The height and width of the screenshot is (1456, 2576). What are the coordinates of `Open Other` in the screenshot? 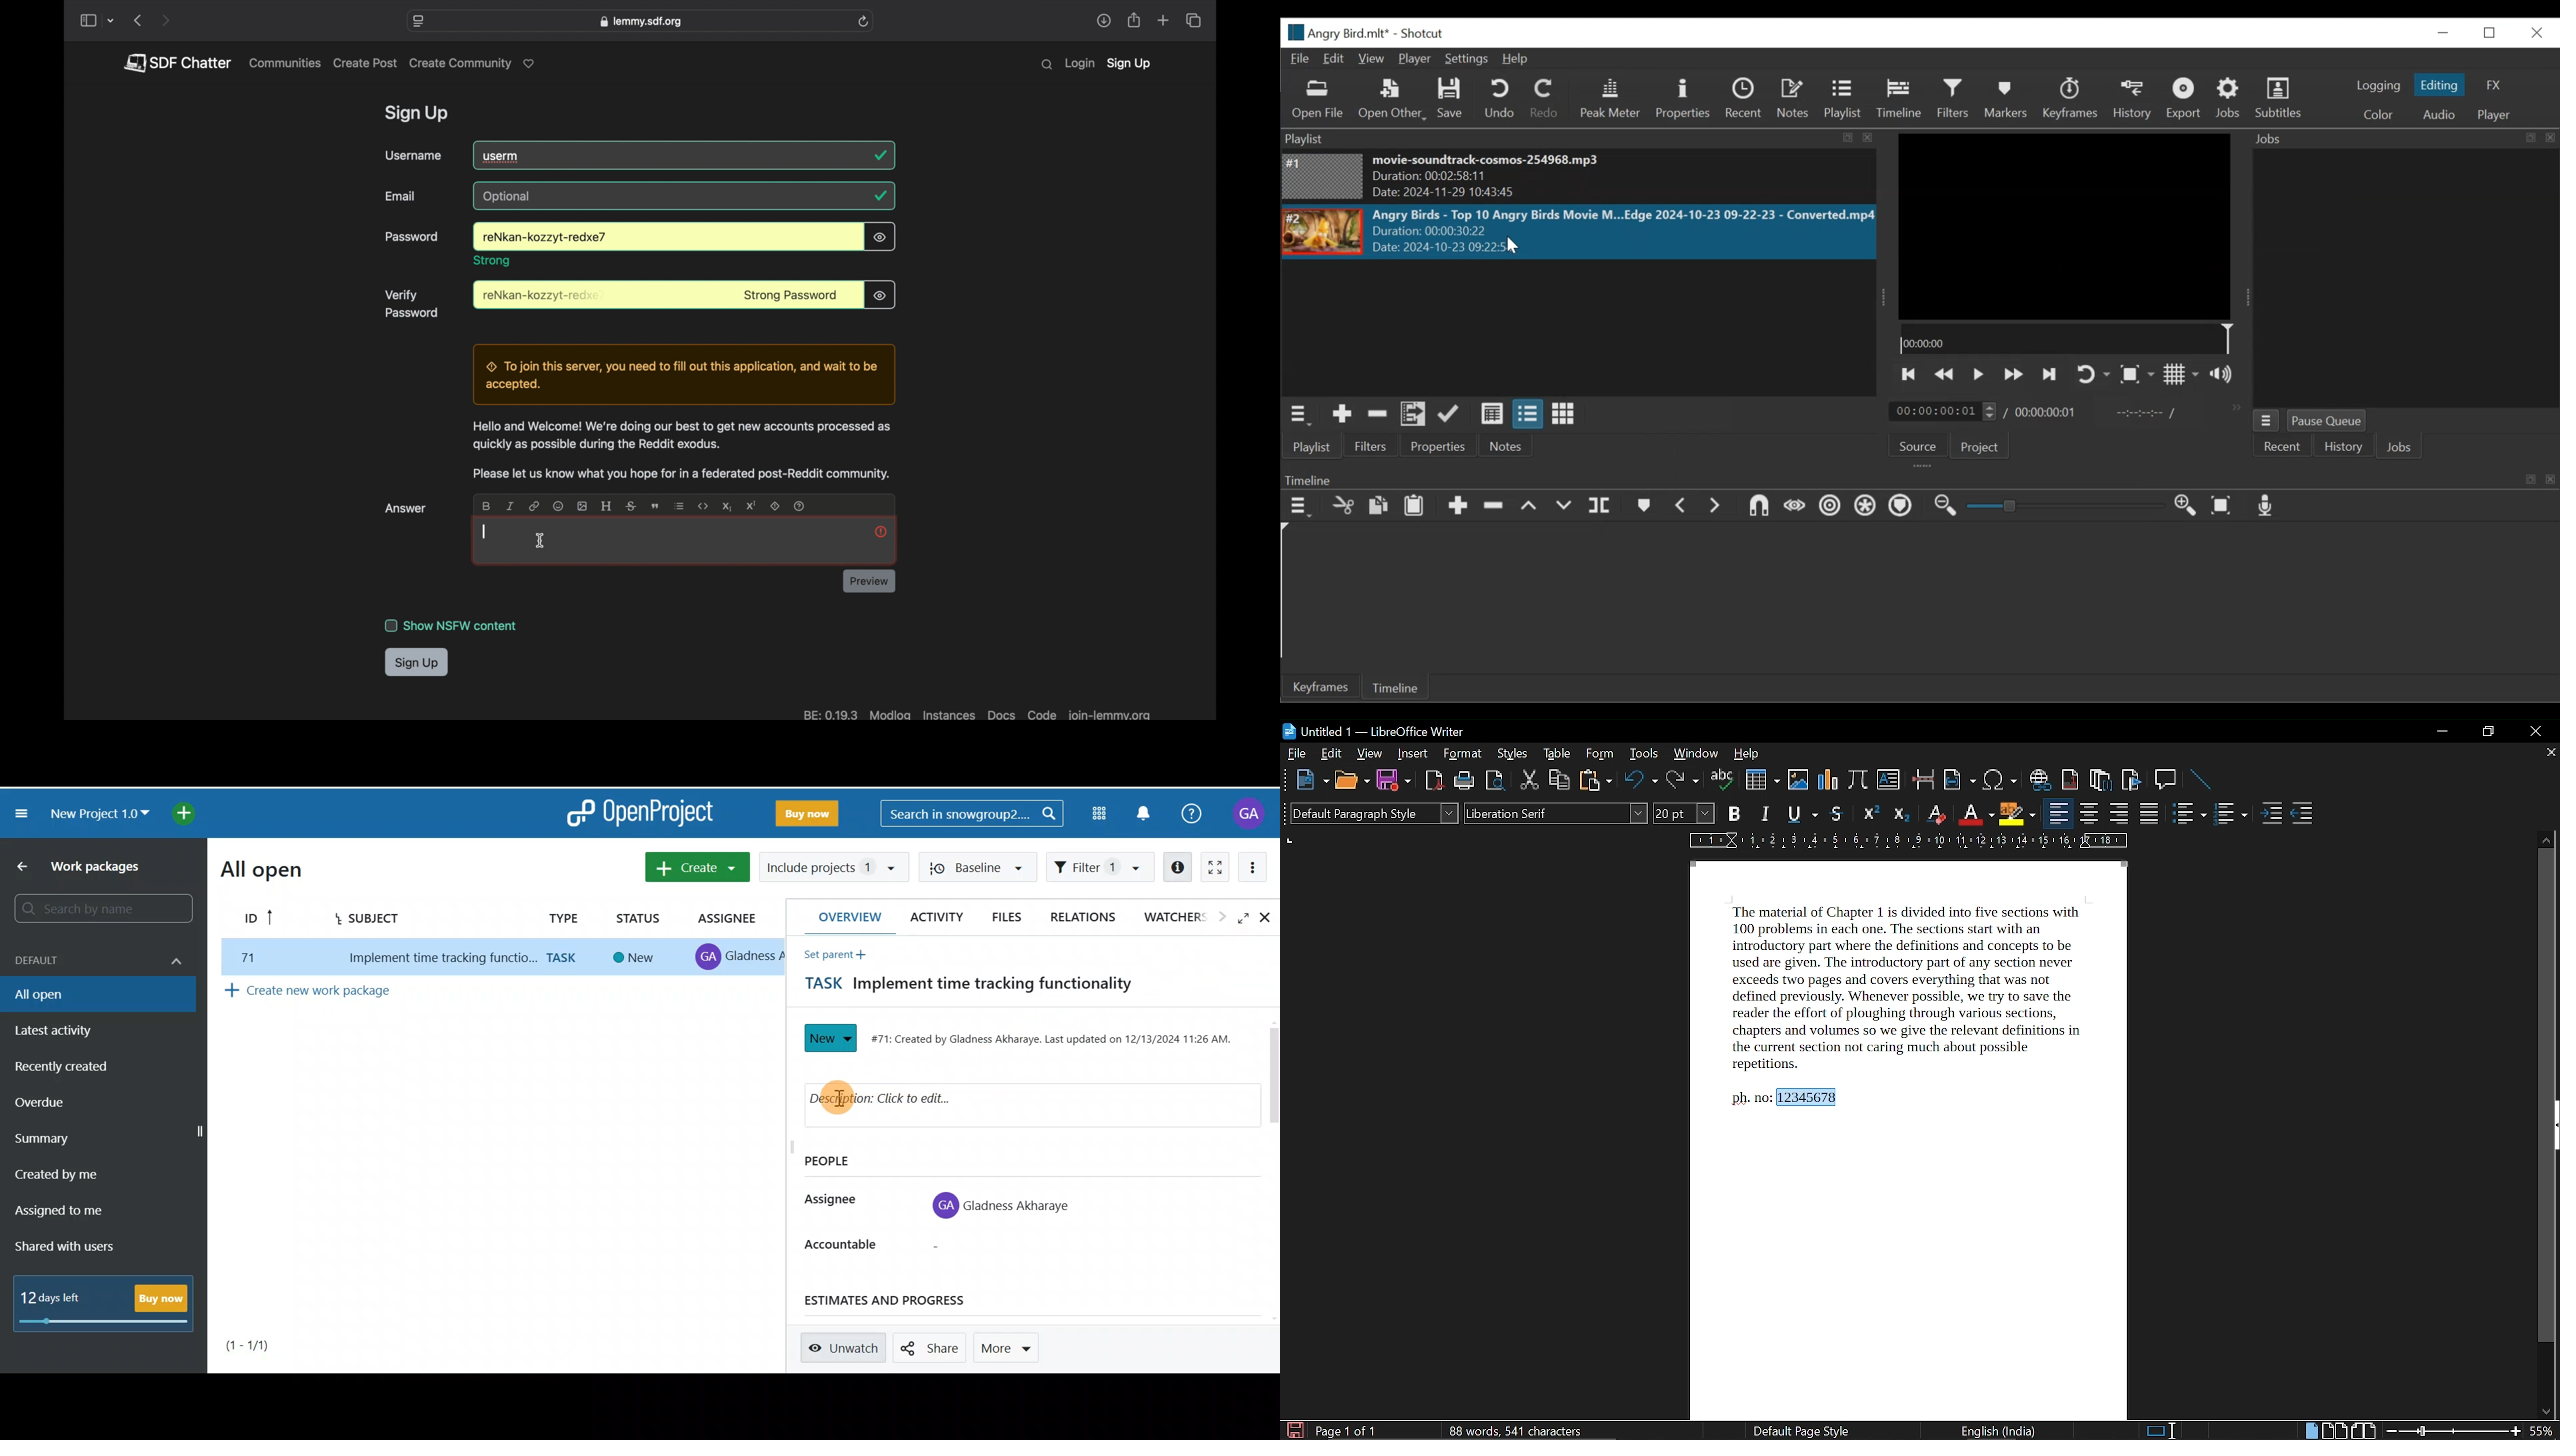 It's located at (1393, 100).